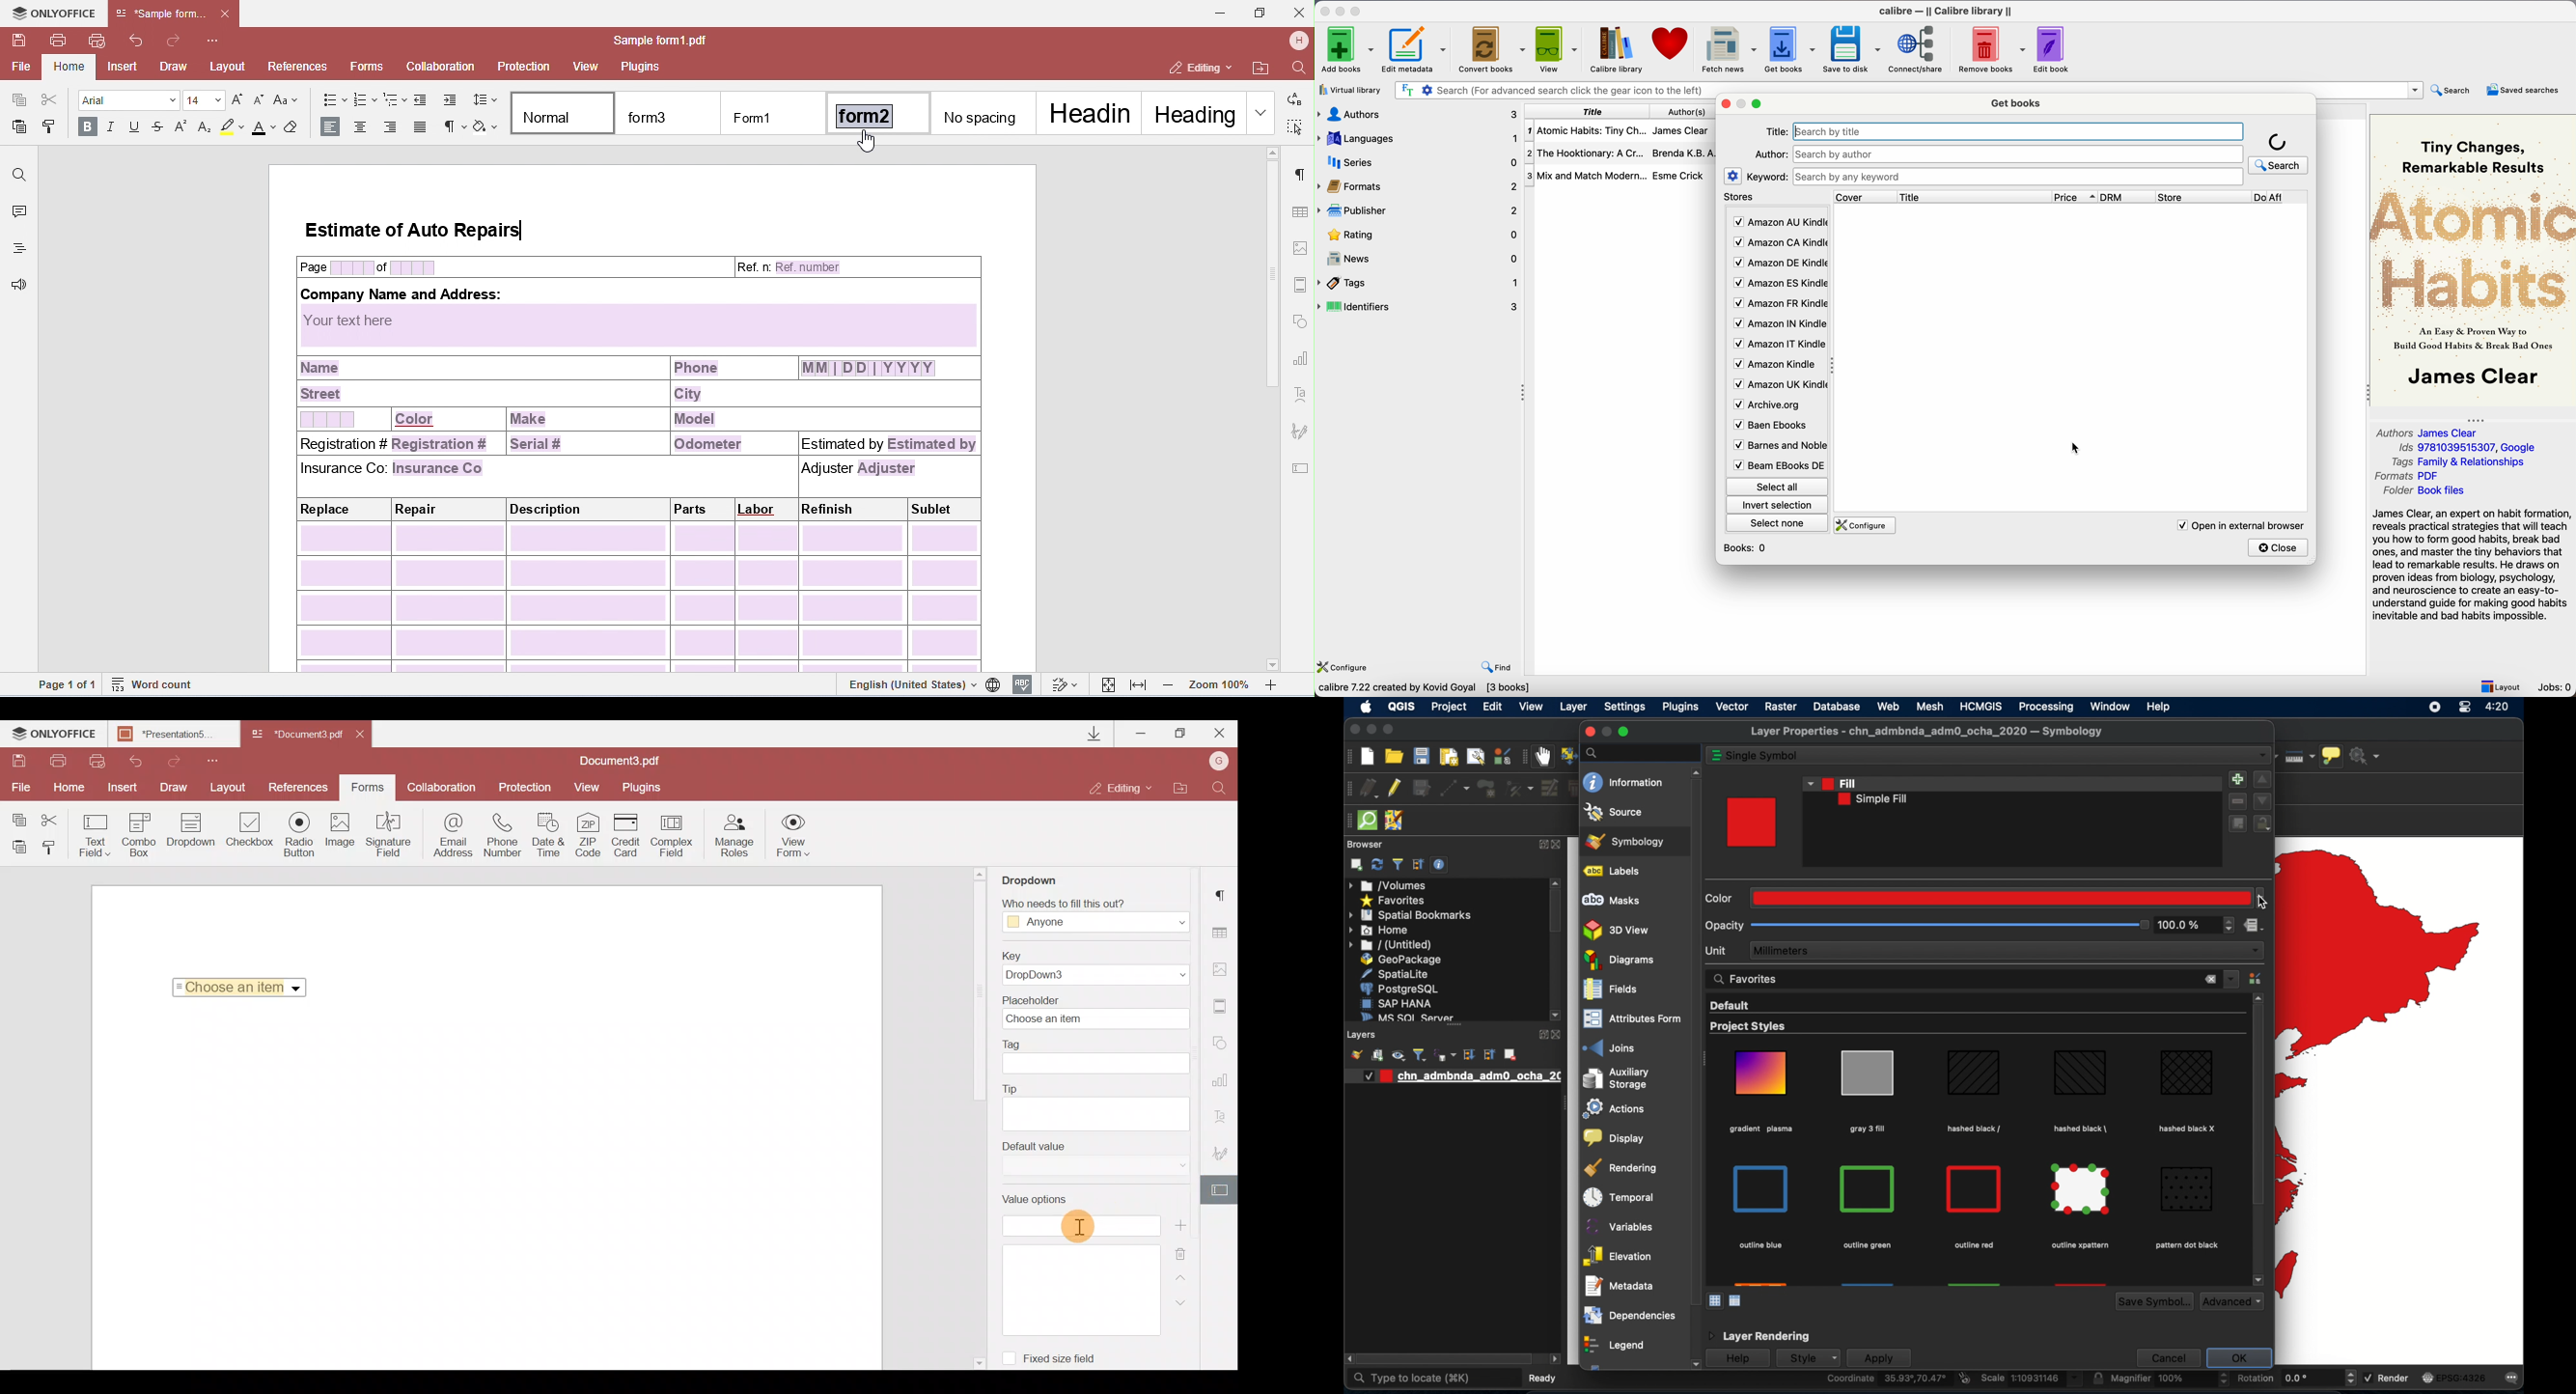 This screenshot has height=1400, width=2576. Describe the element at coordinates (1499, 668) in the screenshot. I see `find` at that location.